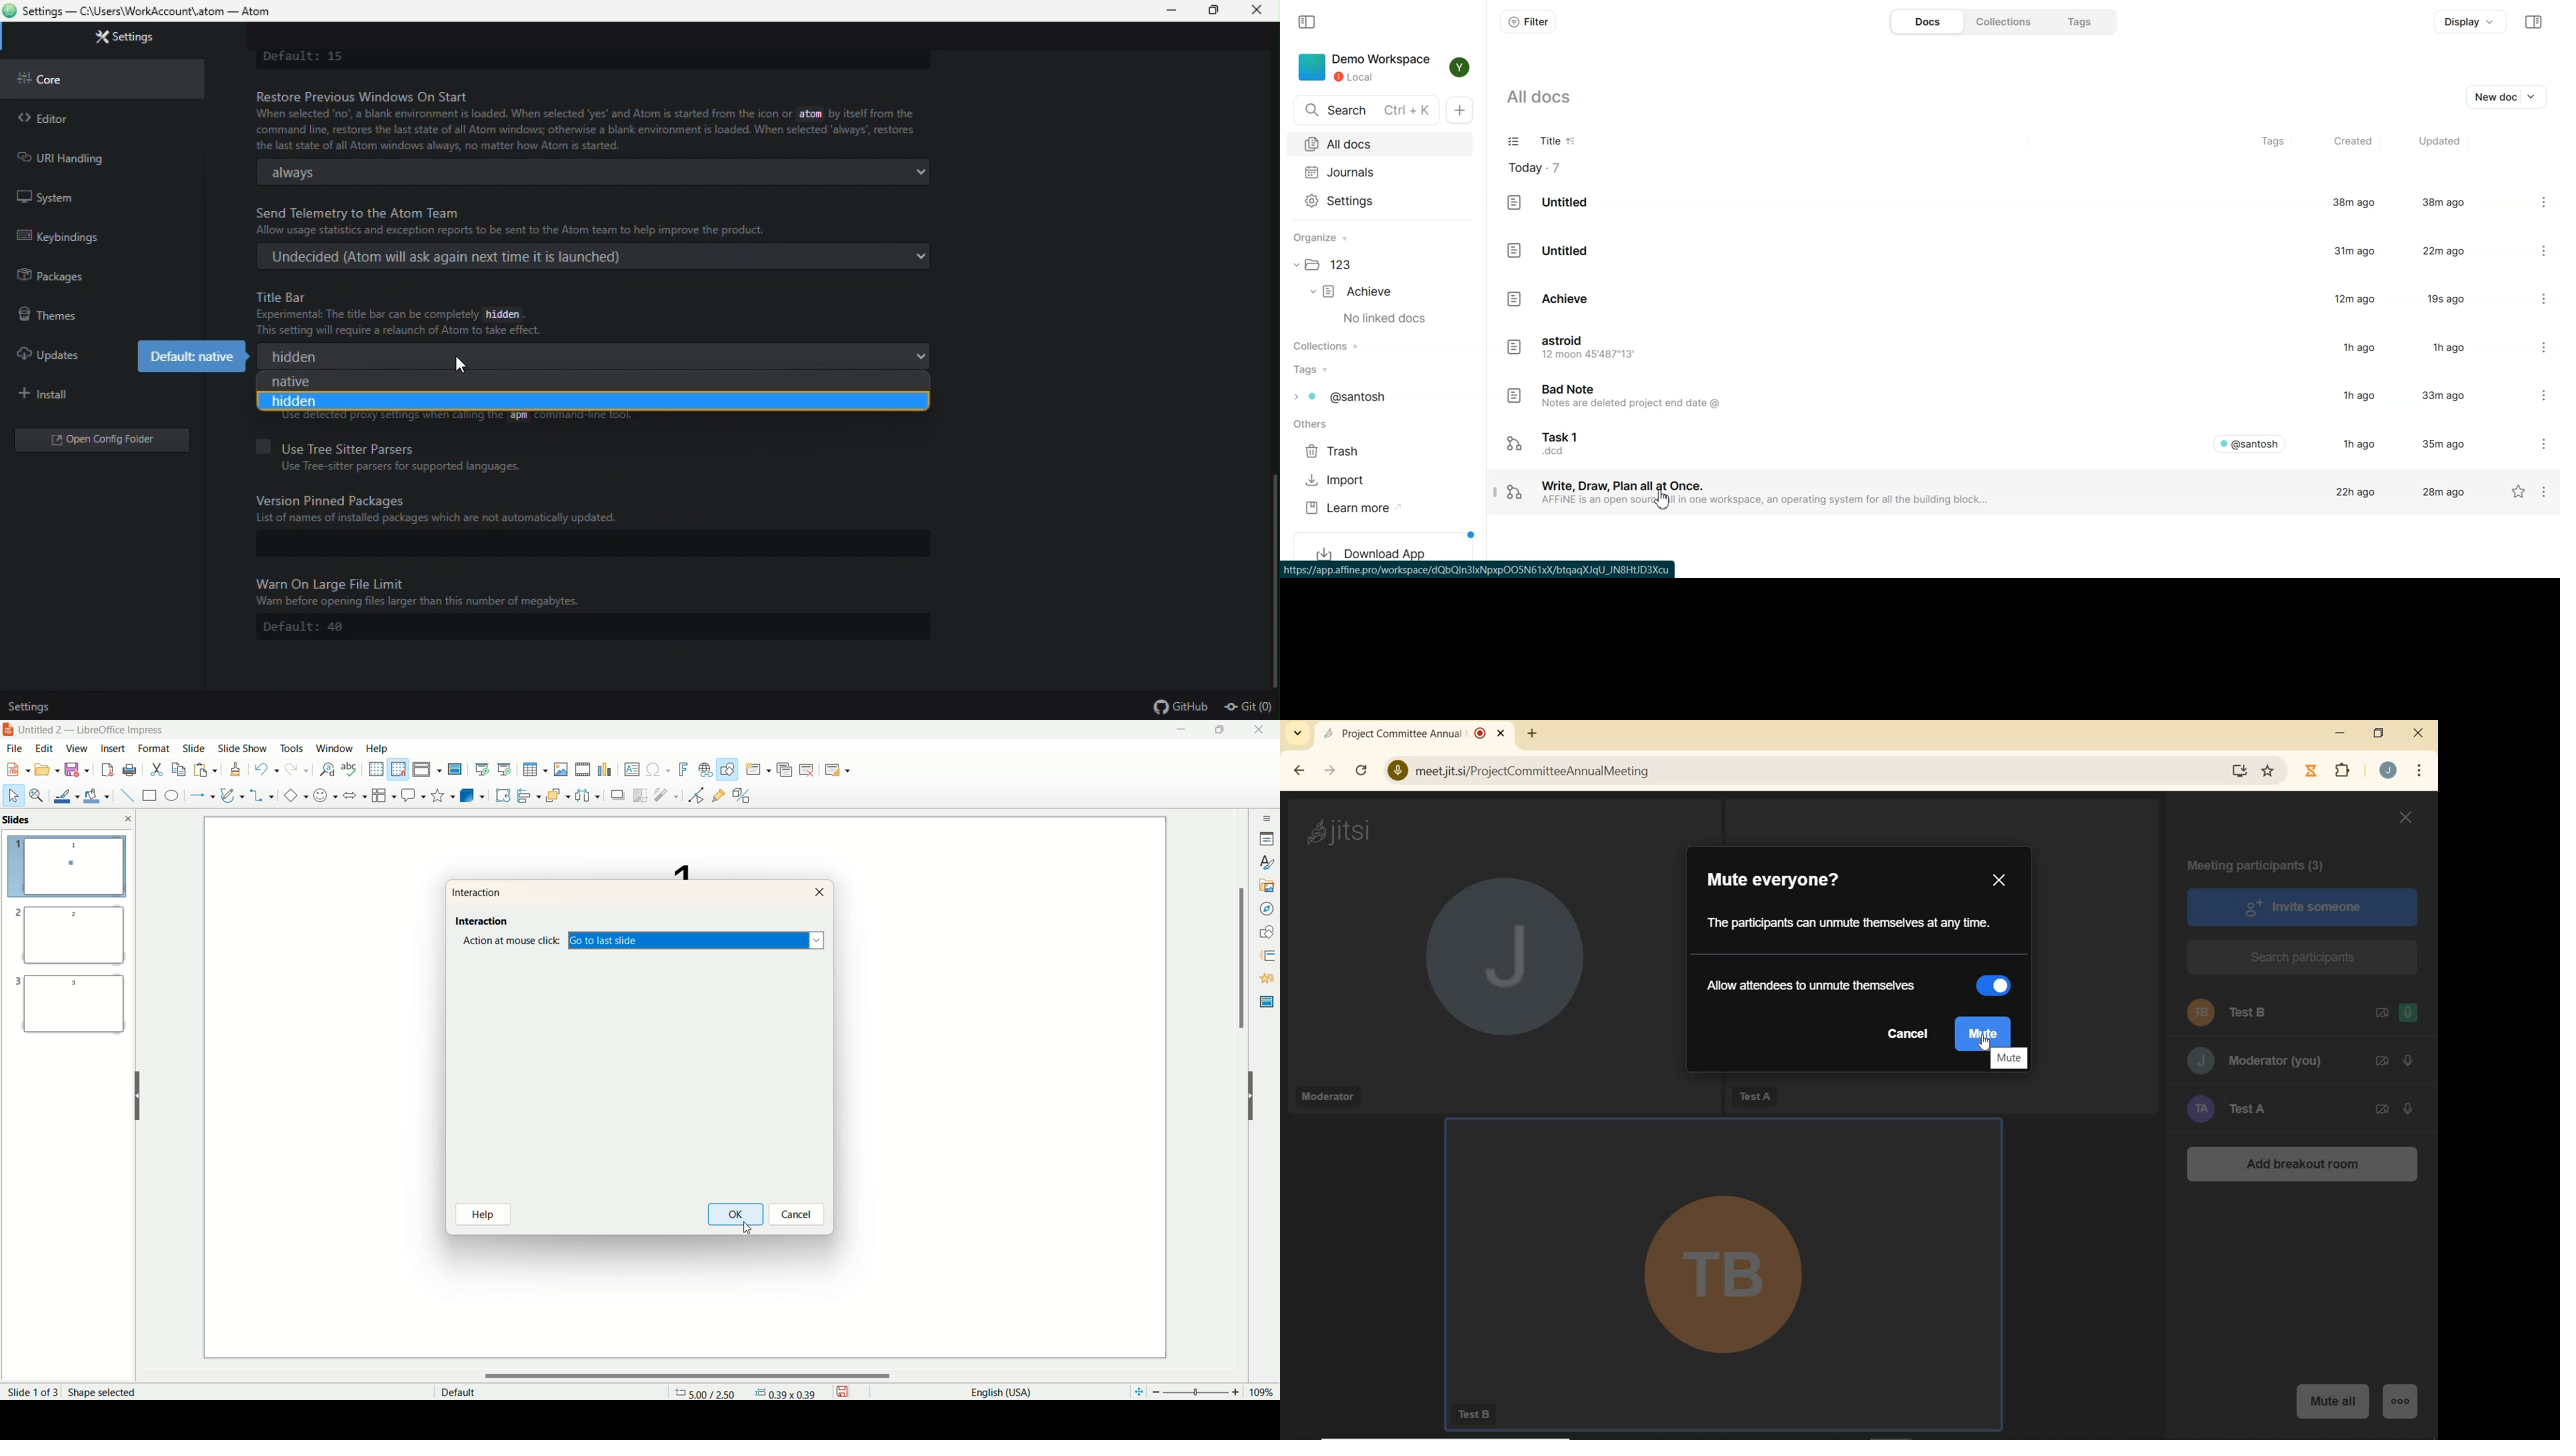 The image size is (2576, 1456). What do you see at coordinates (1719, 1258) in the screenshot?
I see `TB` at bounding box center [1719, 1258].